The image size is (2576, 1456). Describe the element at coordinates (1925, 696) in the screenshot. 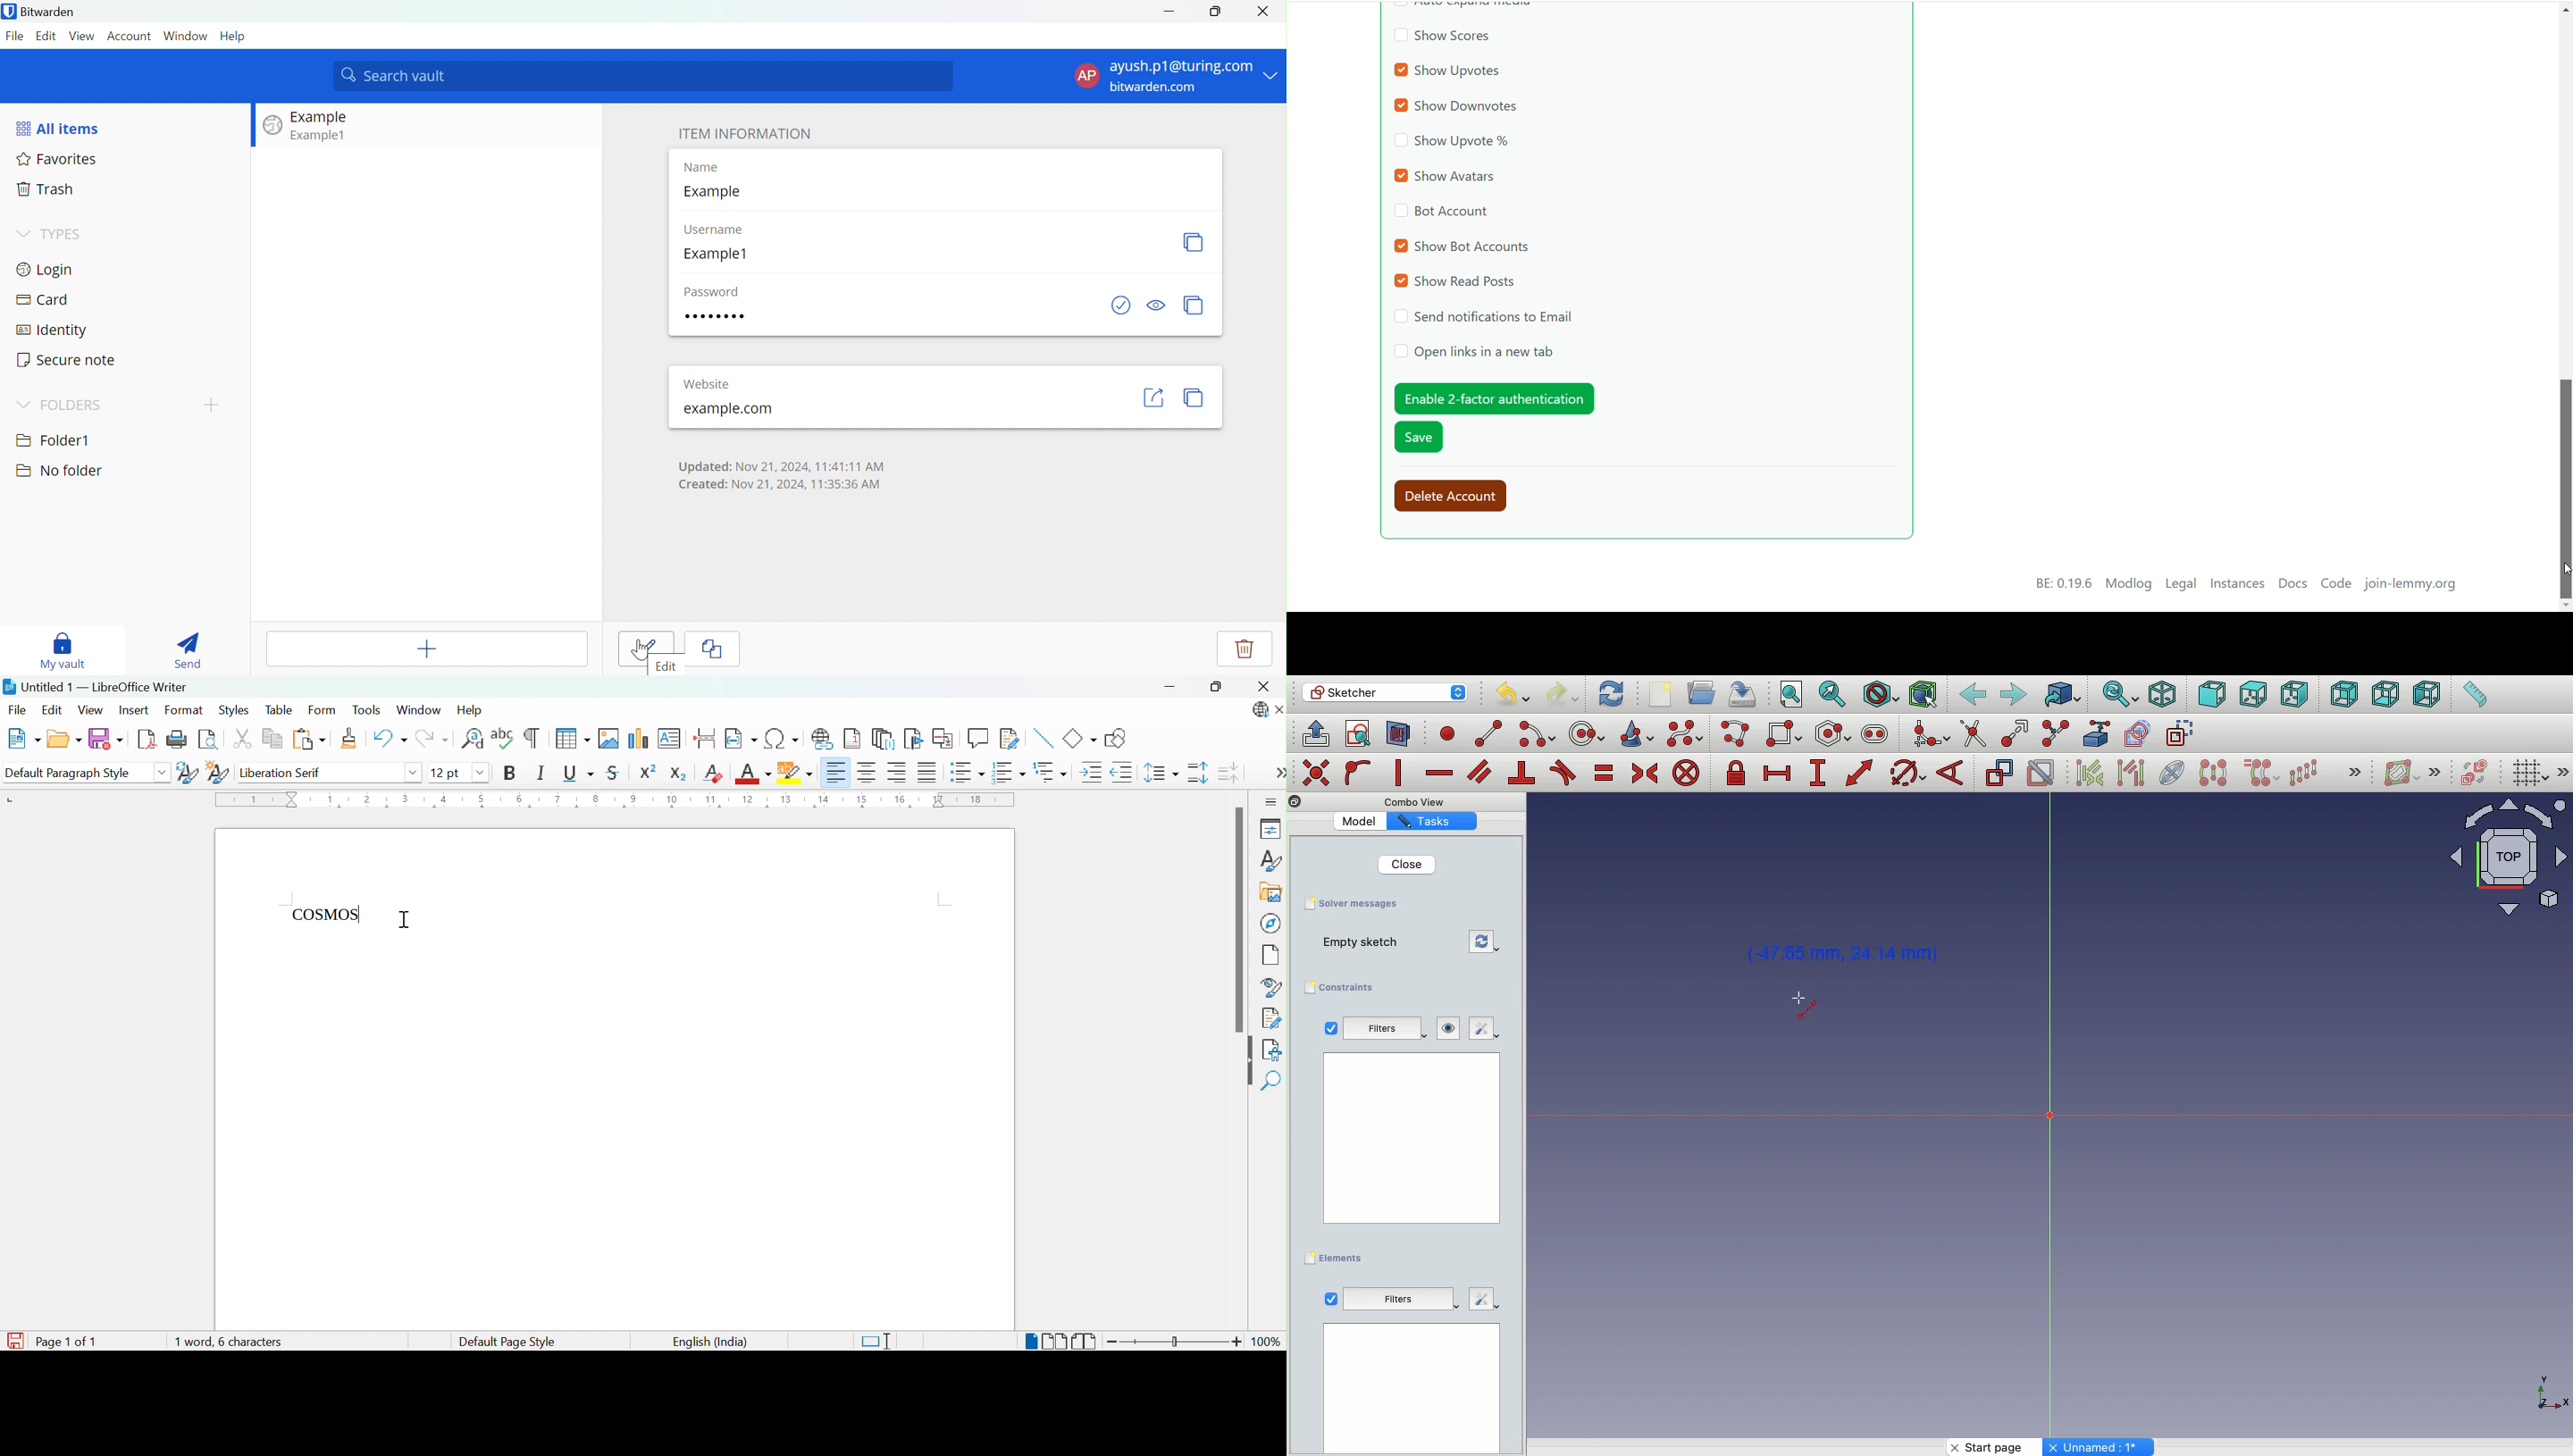

I see `Bounding box` at that location.